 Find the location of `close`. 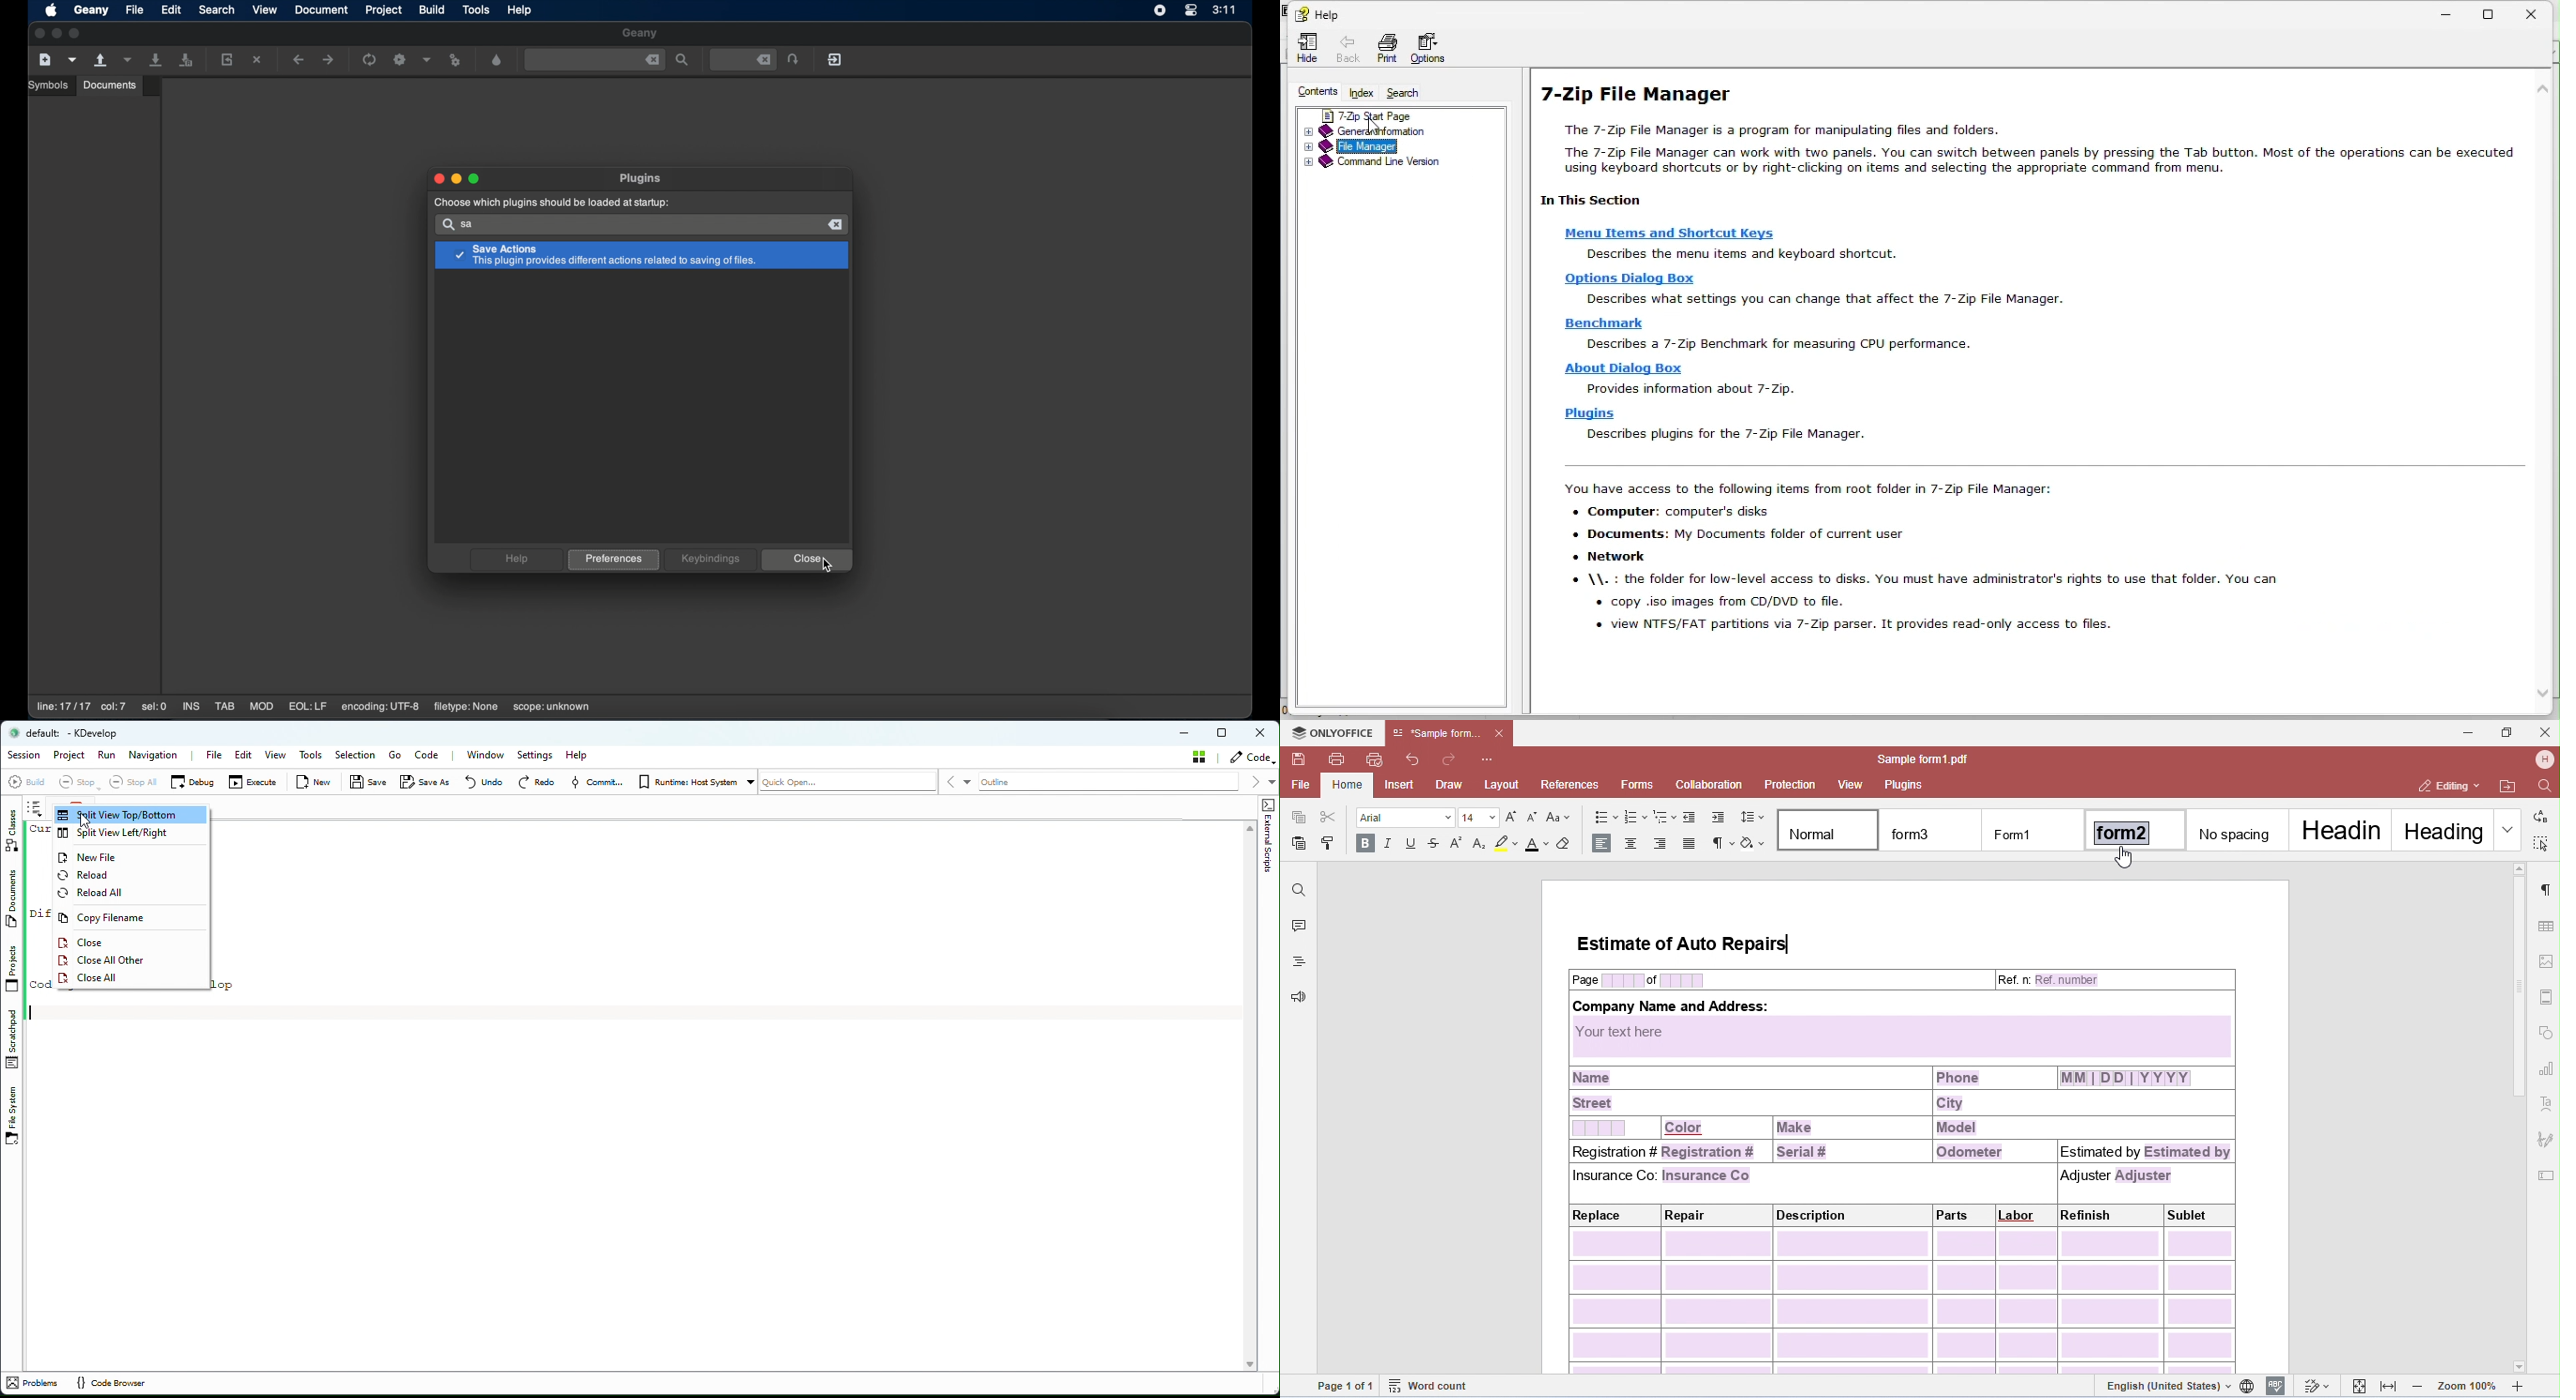

close is located at coordinates (2538, 13).